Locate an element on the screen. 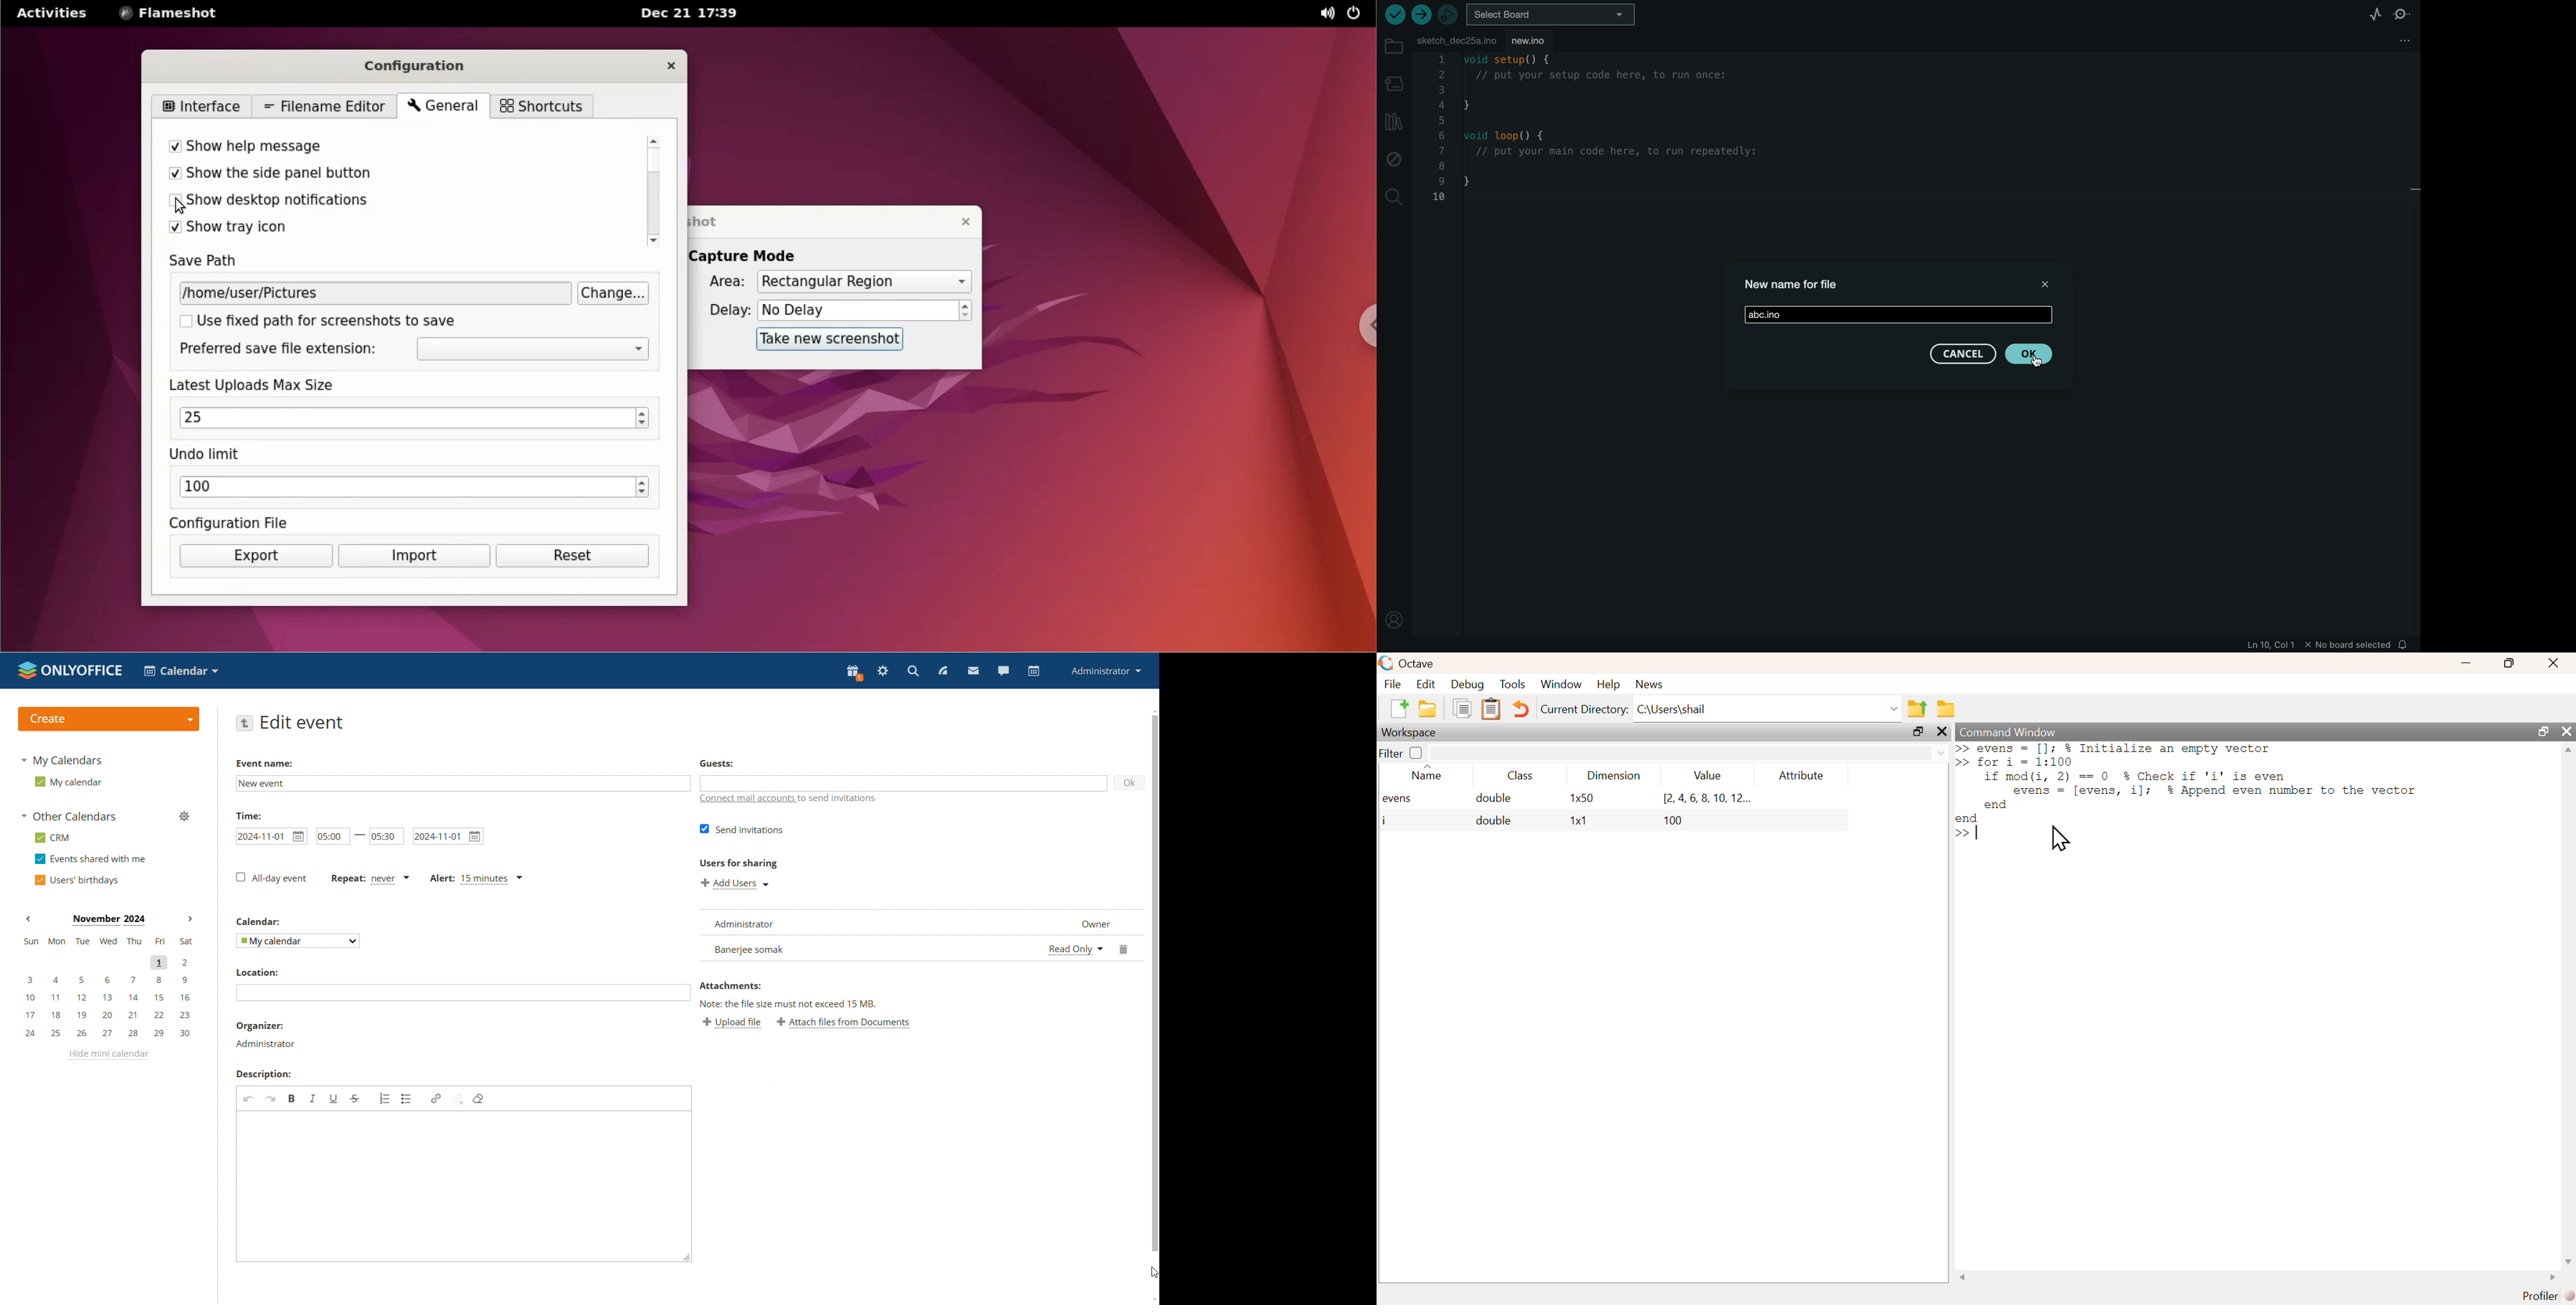 Image resolution: width=2576 pixels, height=1316 pixels. 1x1 is located at coordinates (1578, 822).